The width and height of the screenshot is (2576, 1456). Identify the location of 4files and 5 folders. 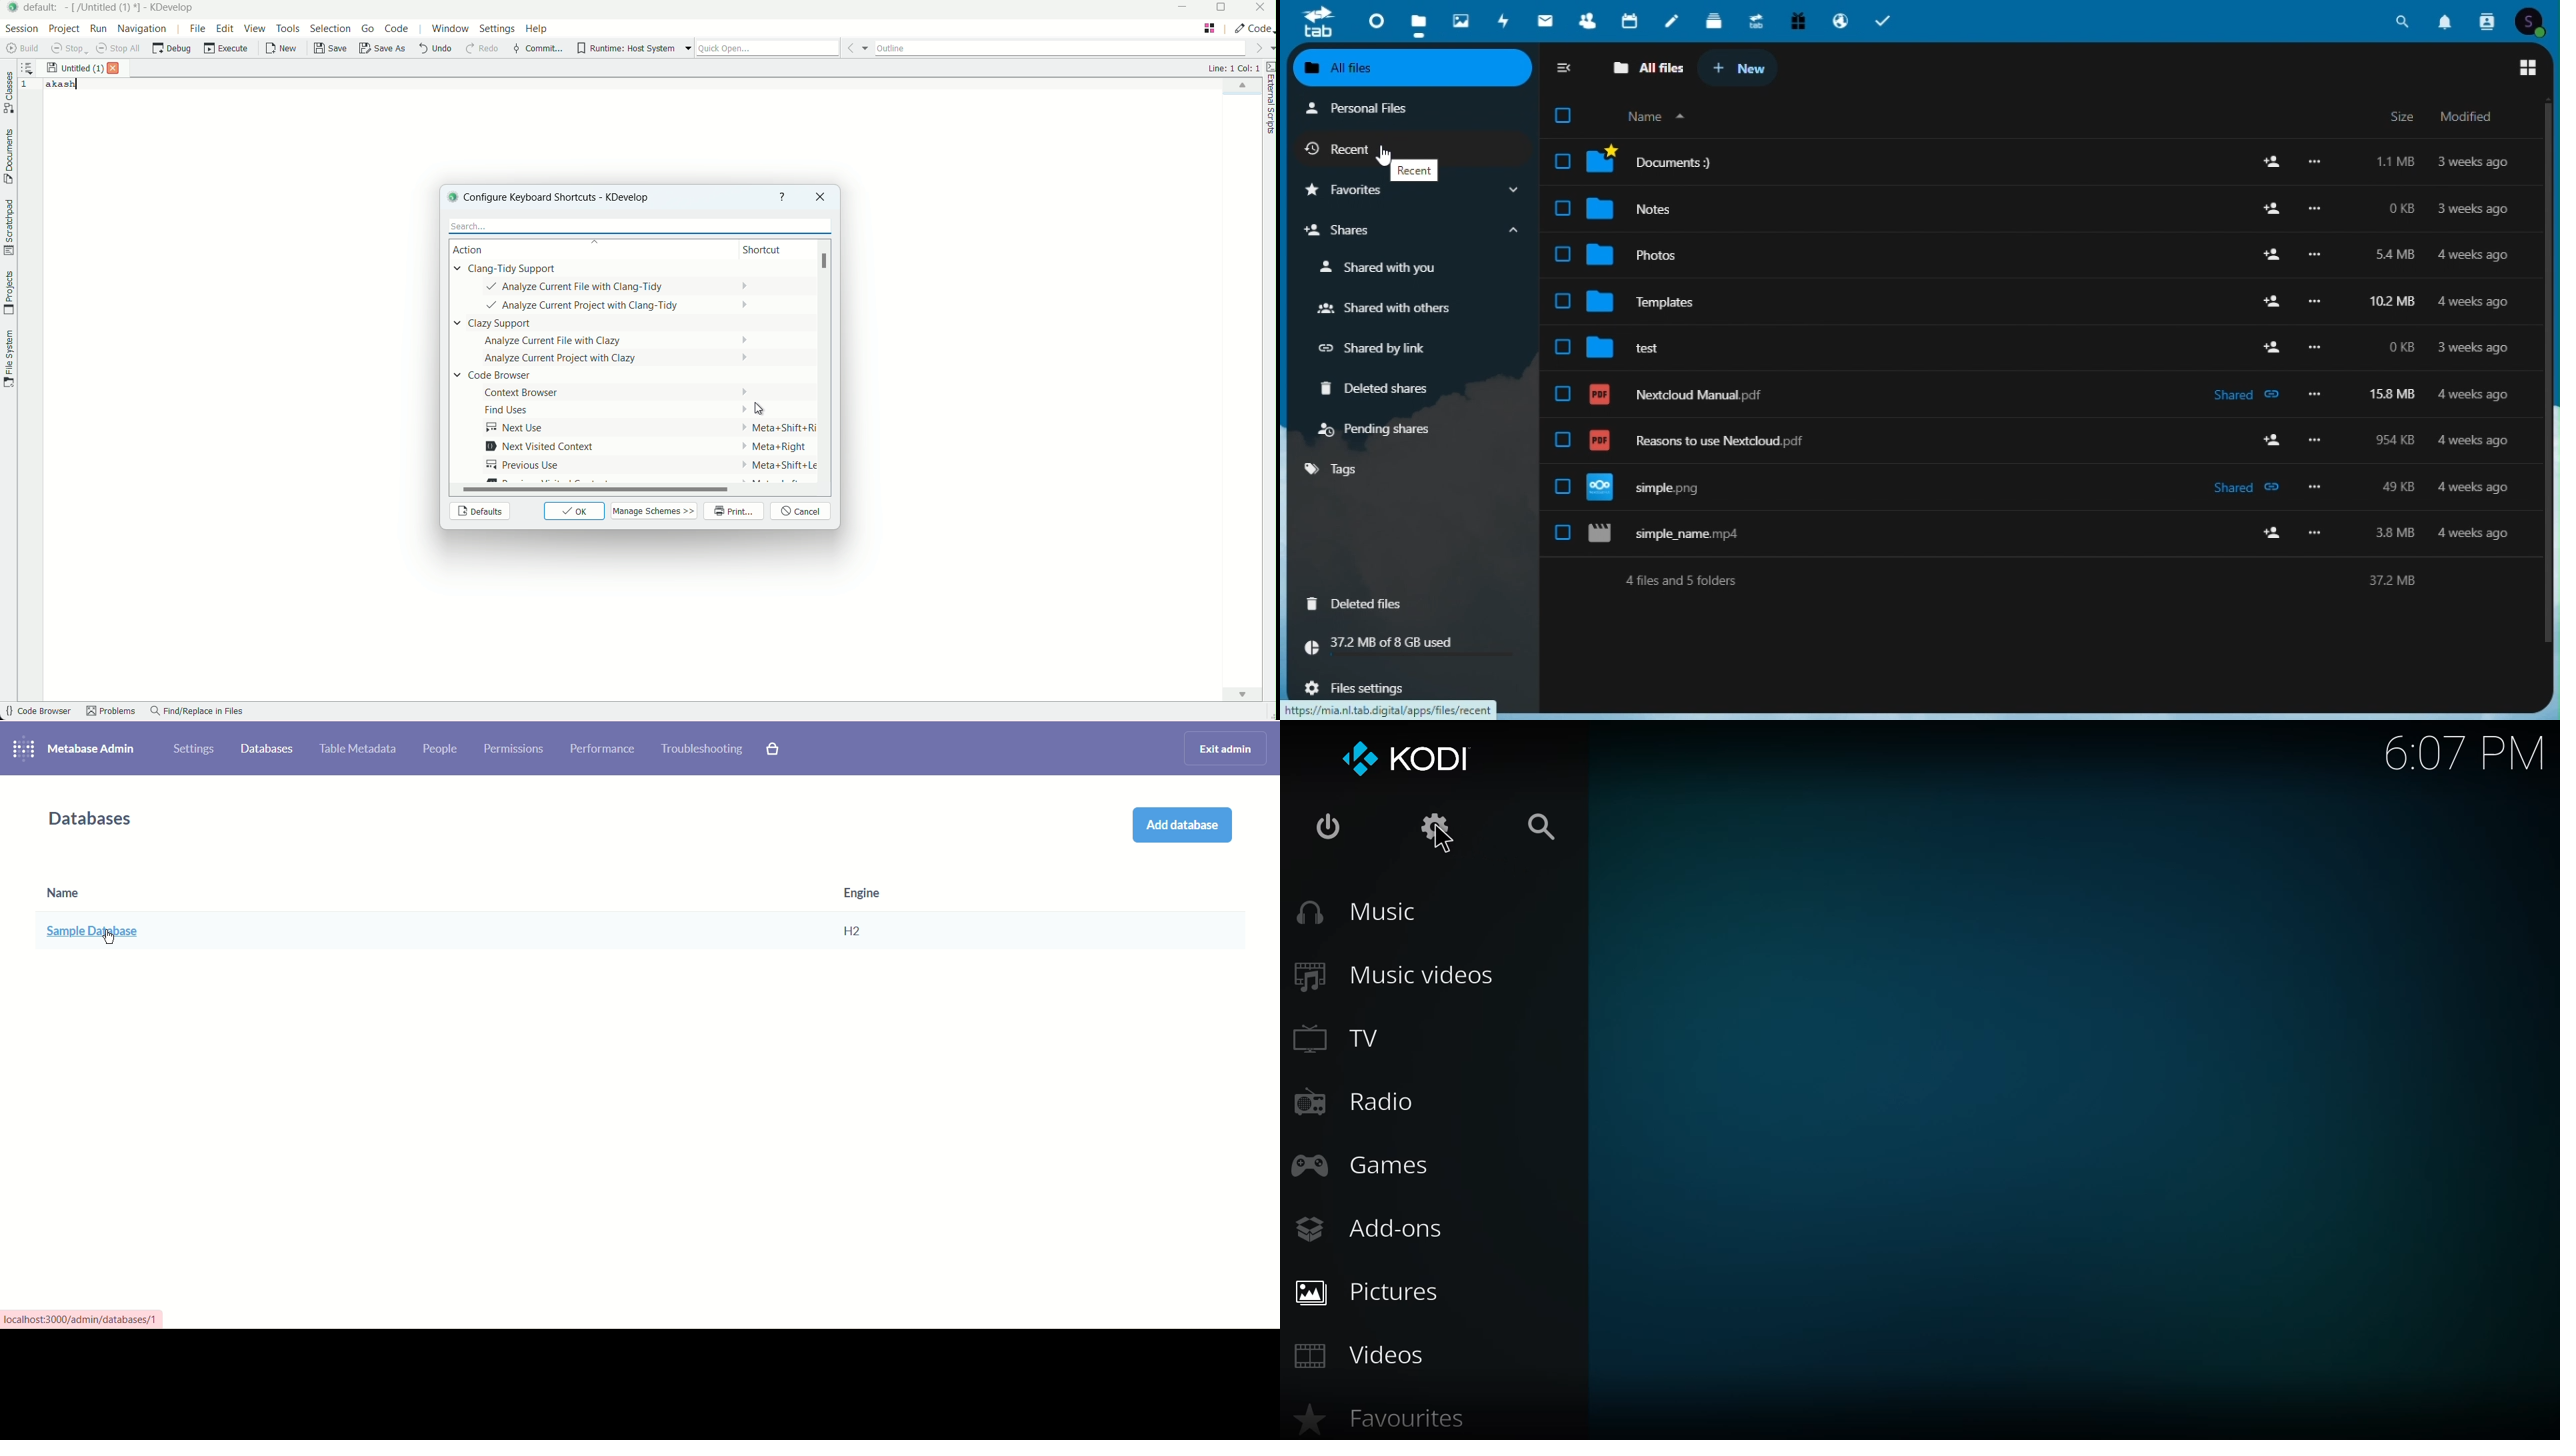
(2015, 584).